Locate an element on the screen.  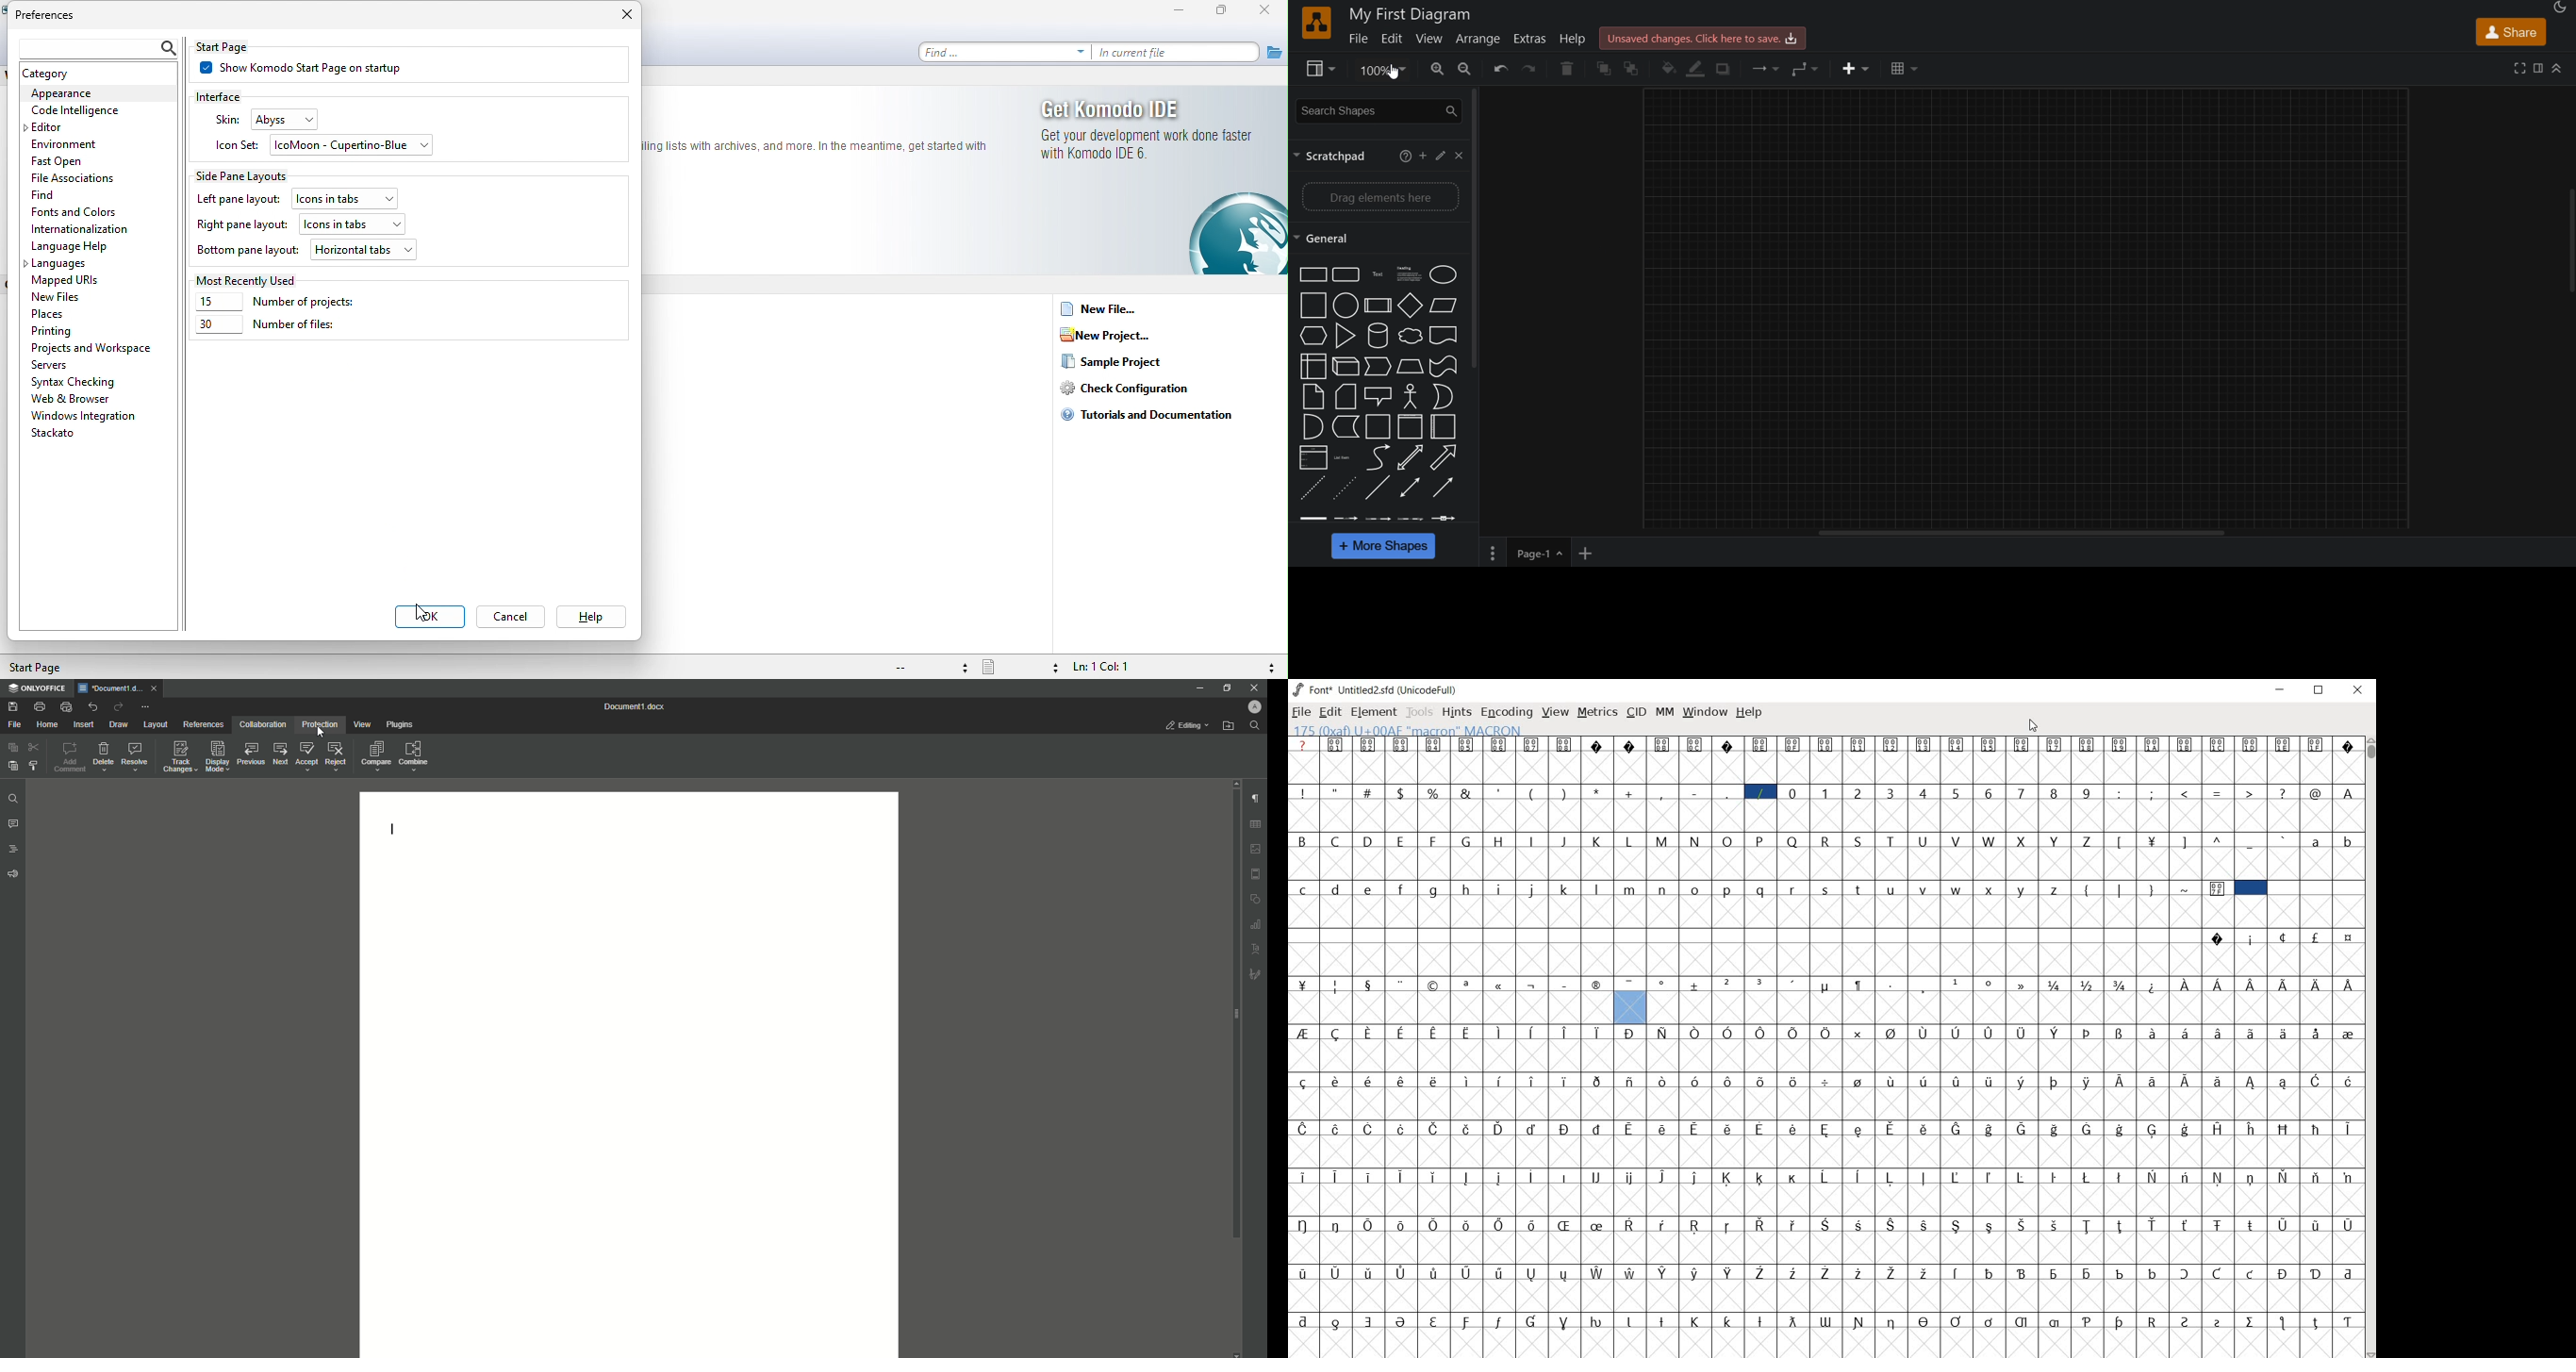
Symbol is located at coordinates (1501, 1129).